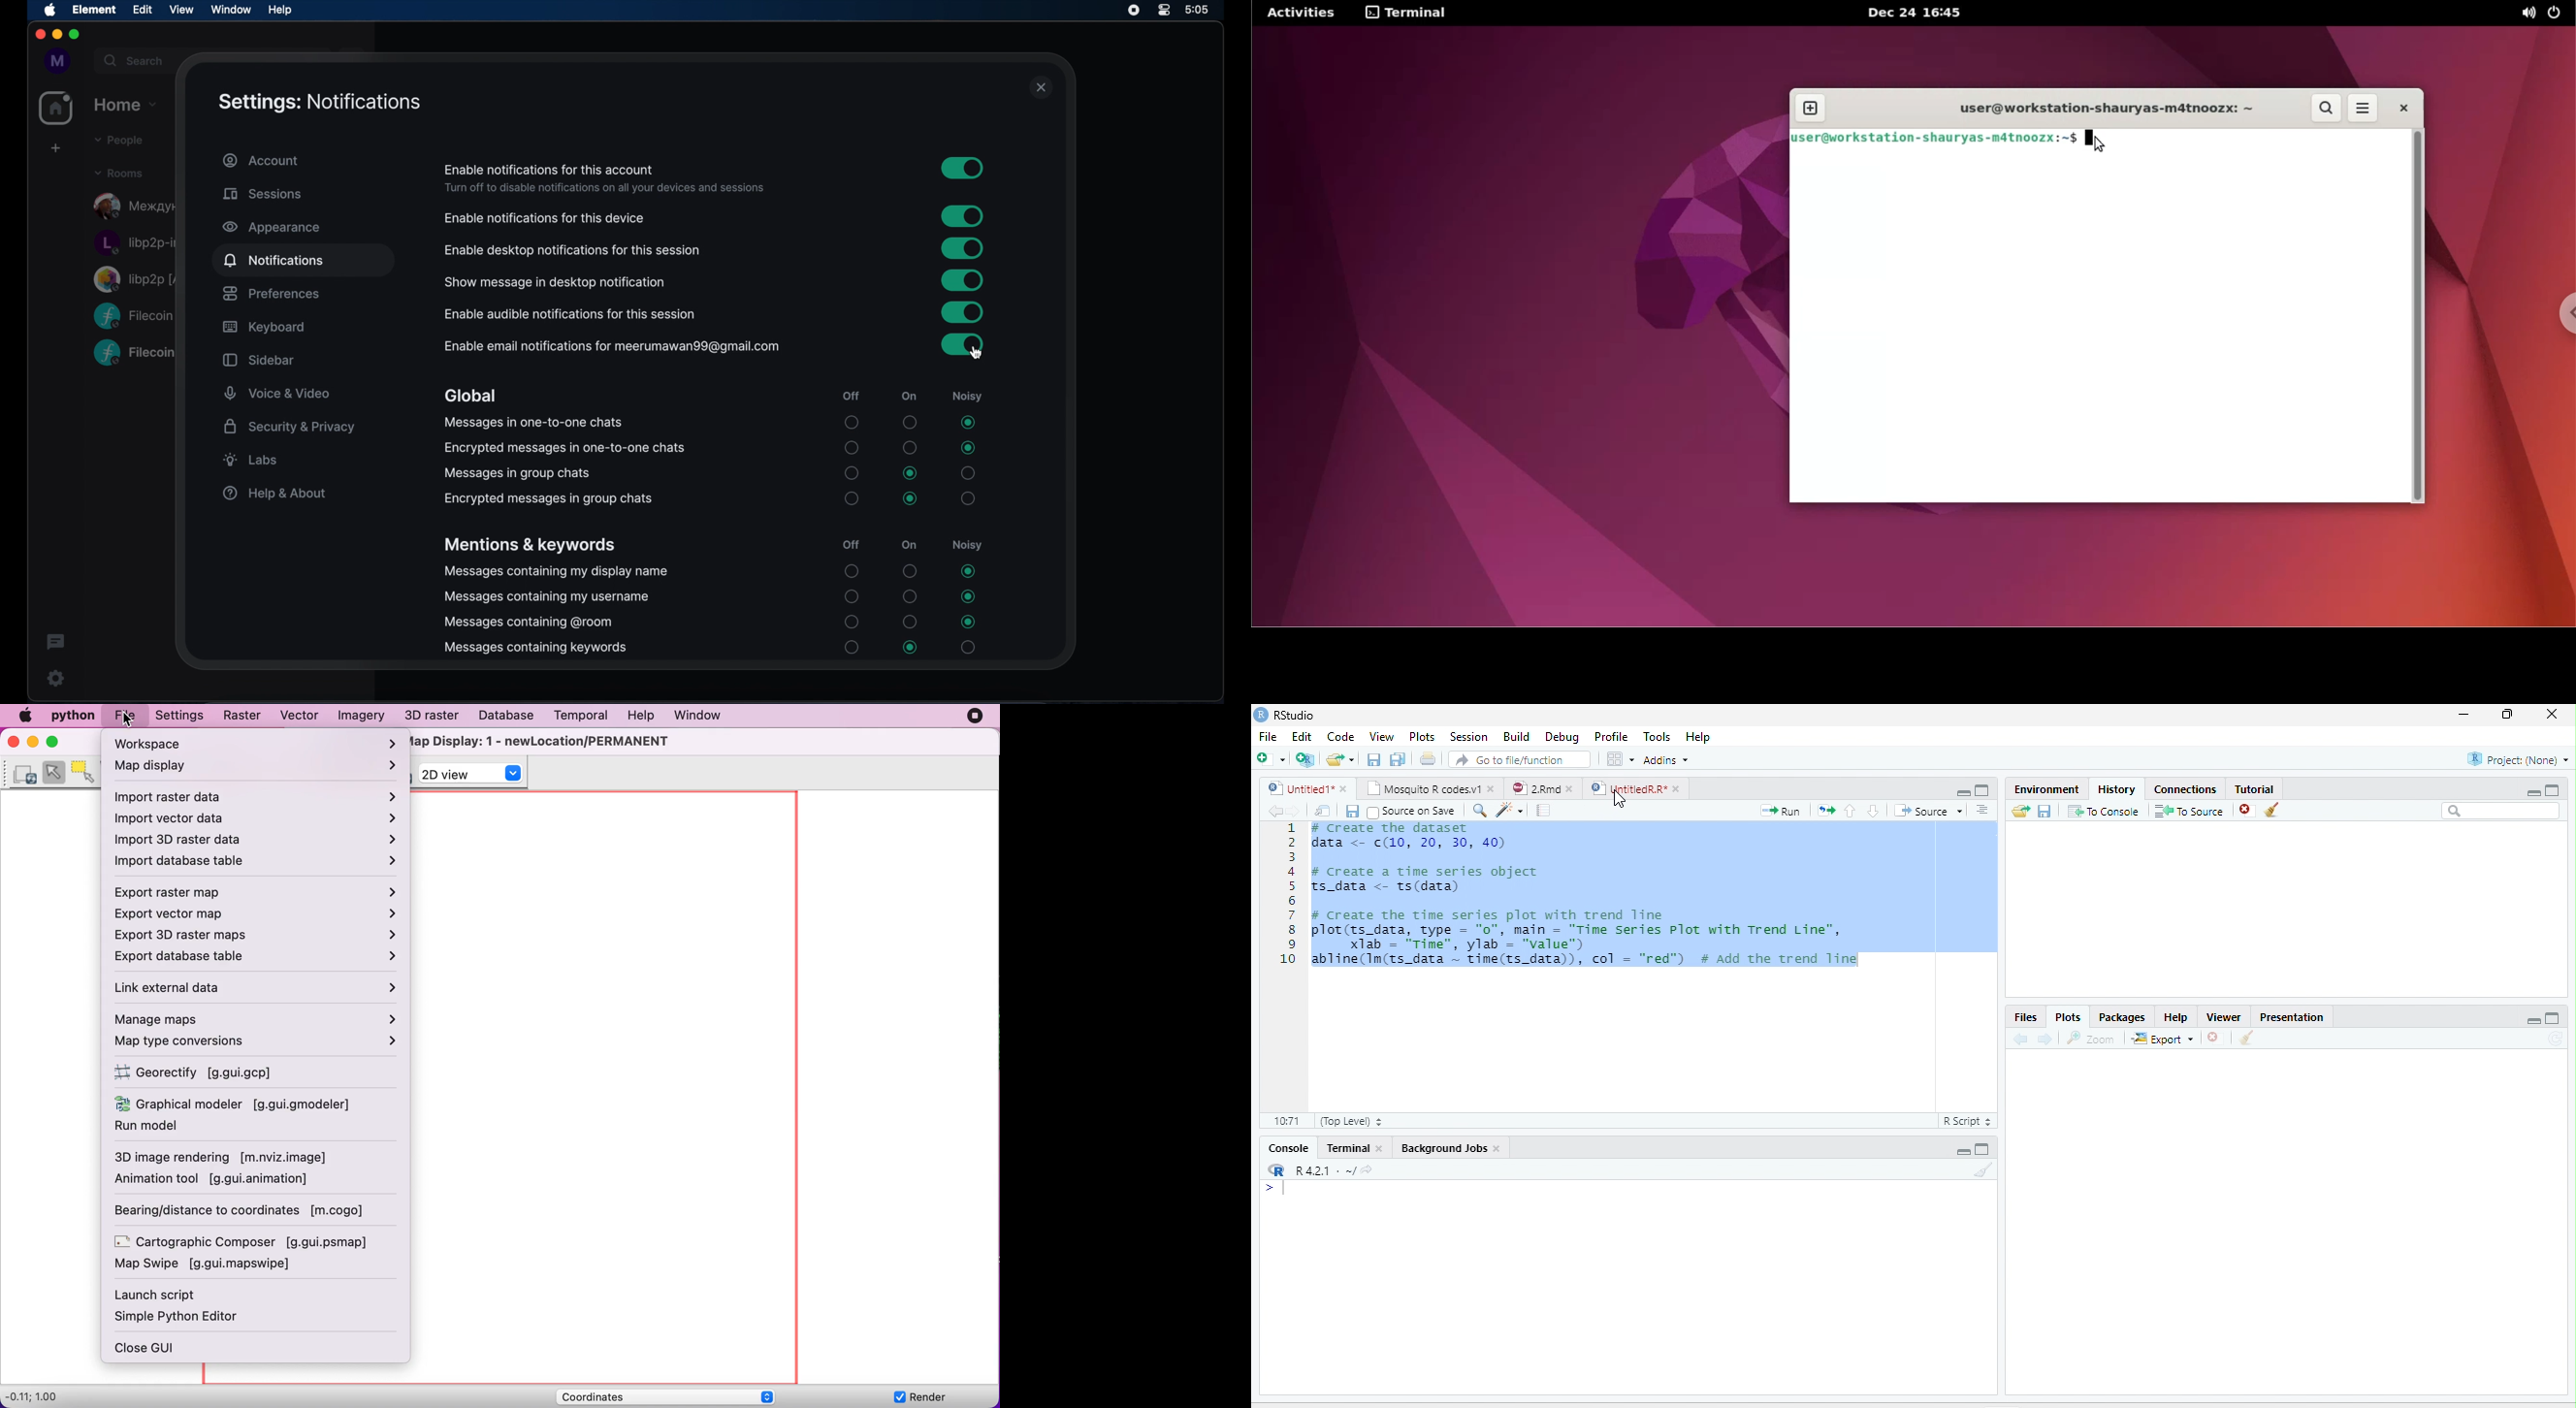 Image resolution: width=2576 pixels, height=1428 pixels. I want to click on close, so click(1343, 788).